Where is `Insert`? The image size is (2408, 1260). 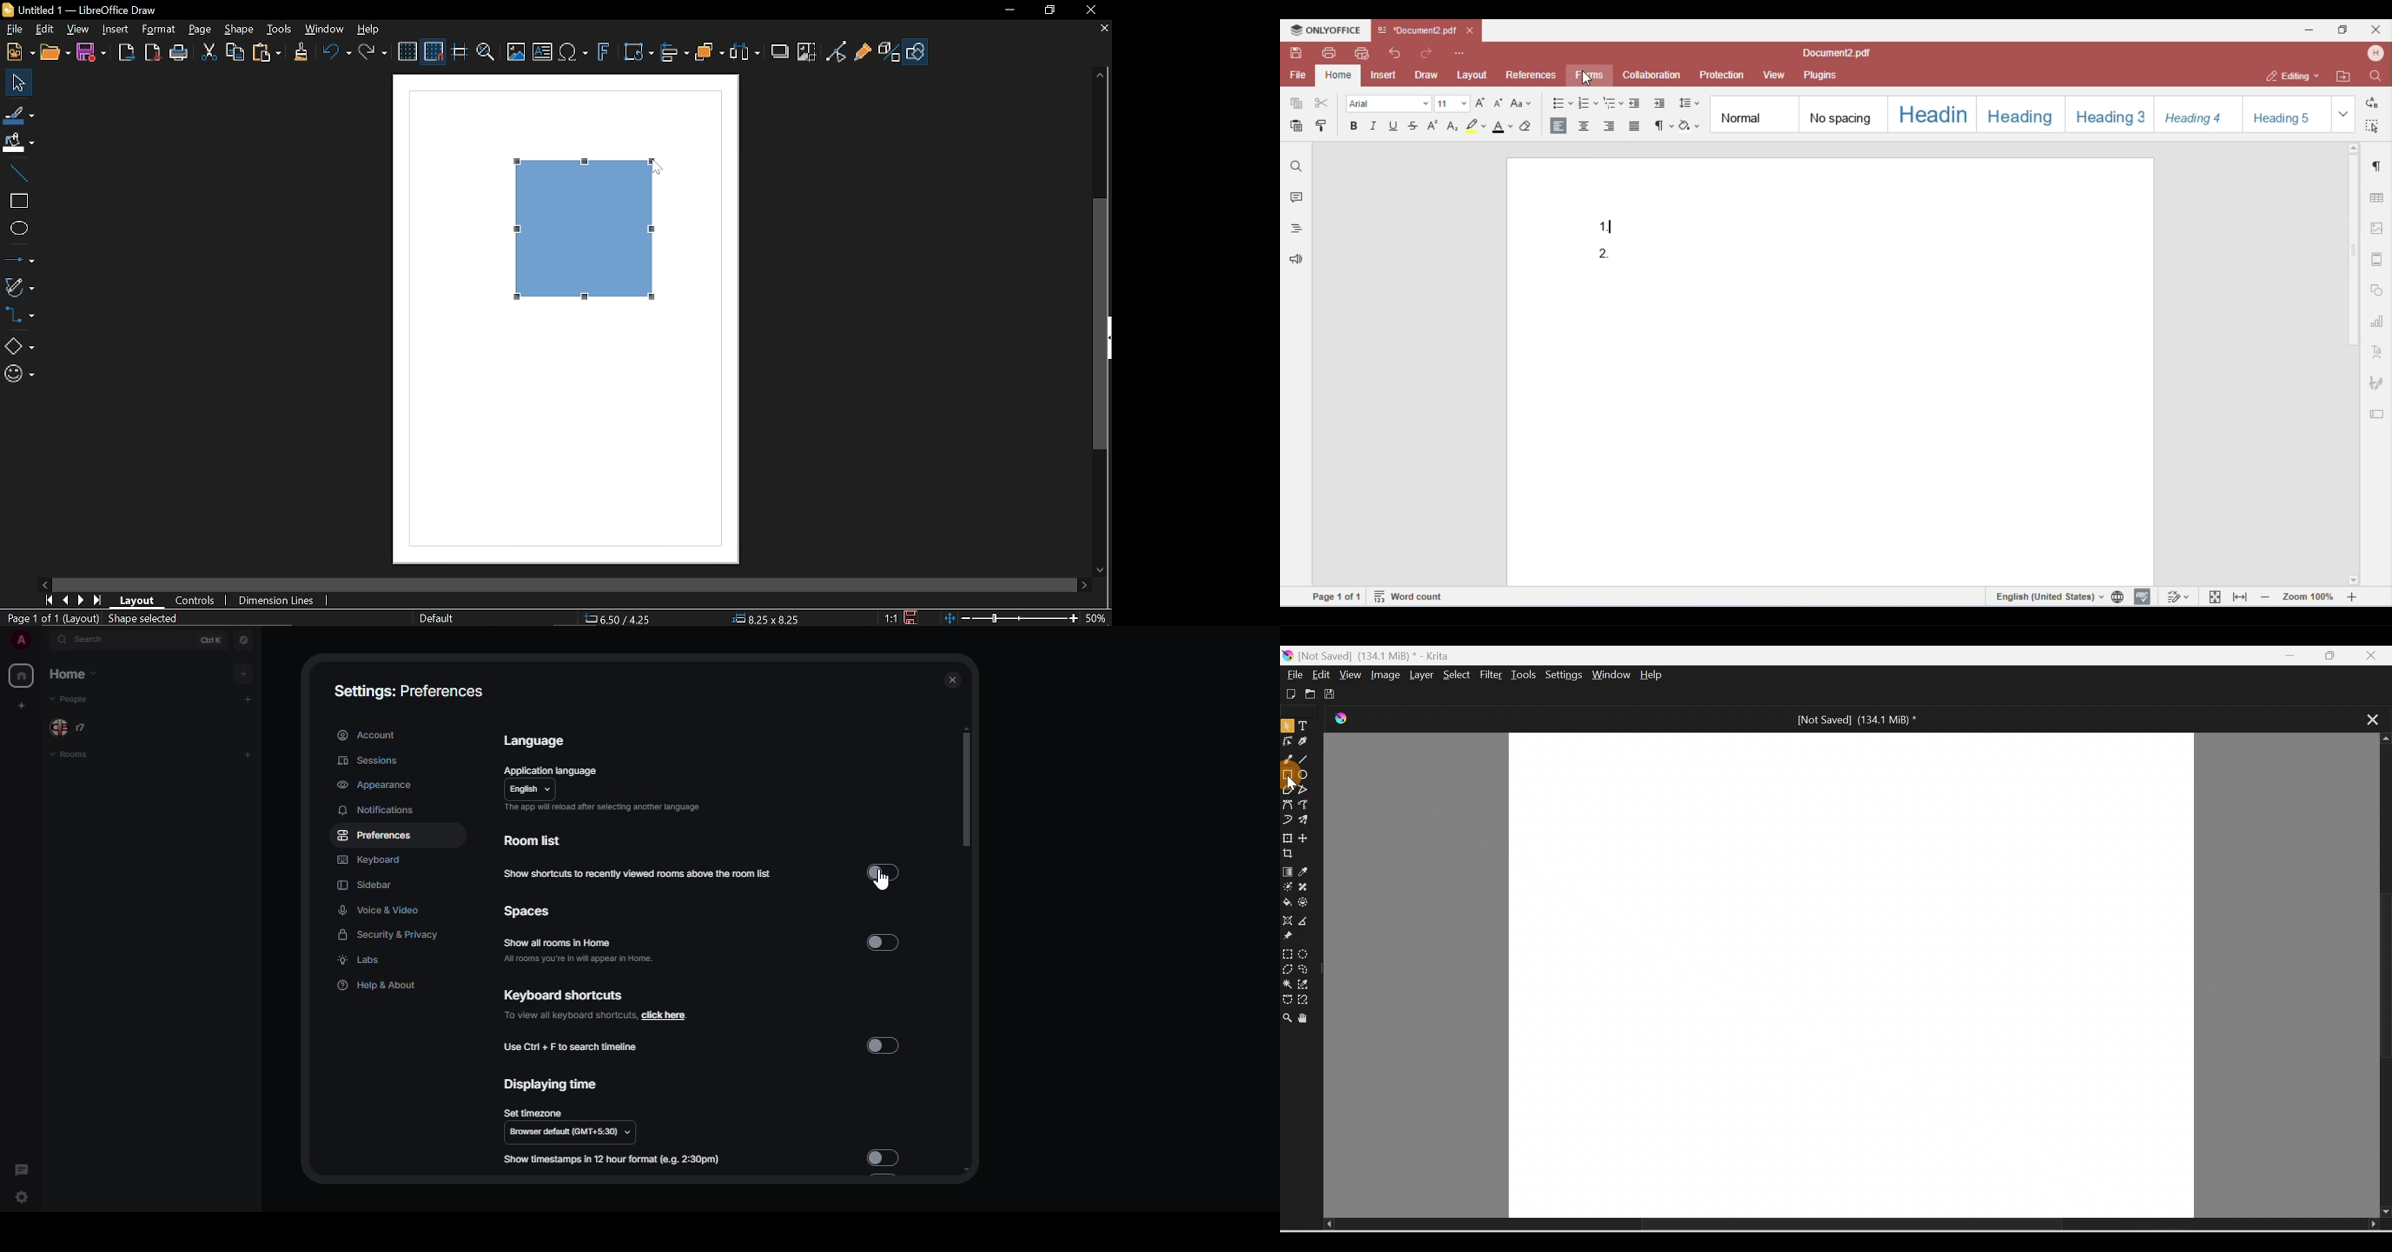
Insert is located at coordinates (114, 30).